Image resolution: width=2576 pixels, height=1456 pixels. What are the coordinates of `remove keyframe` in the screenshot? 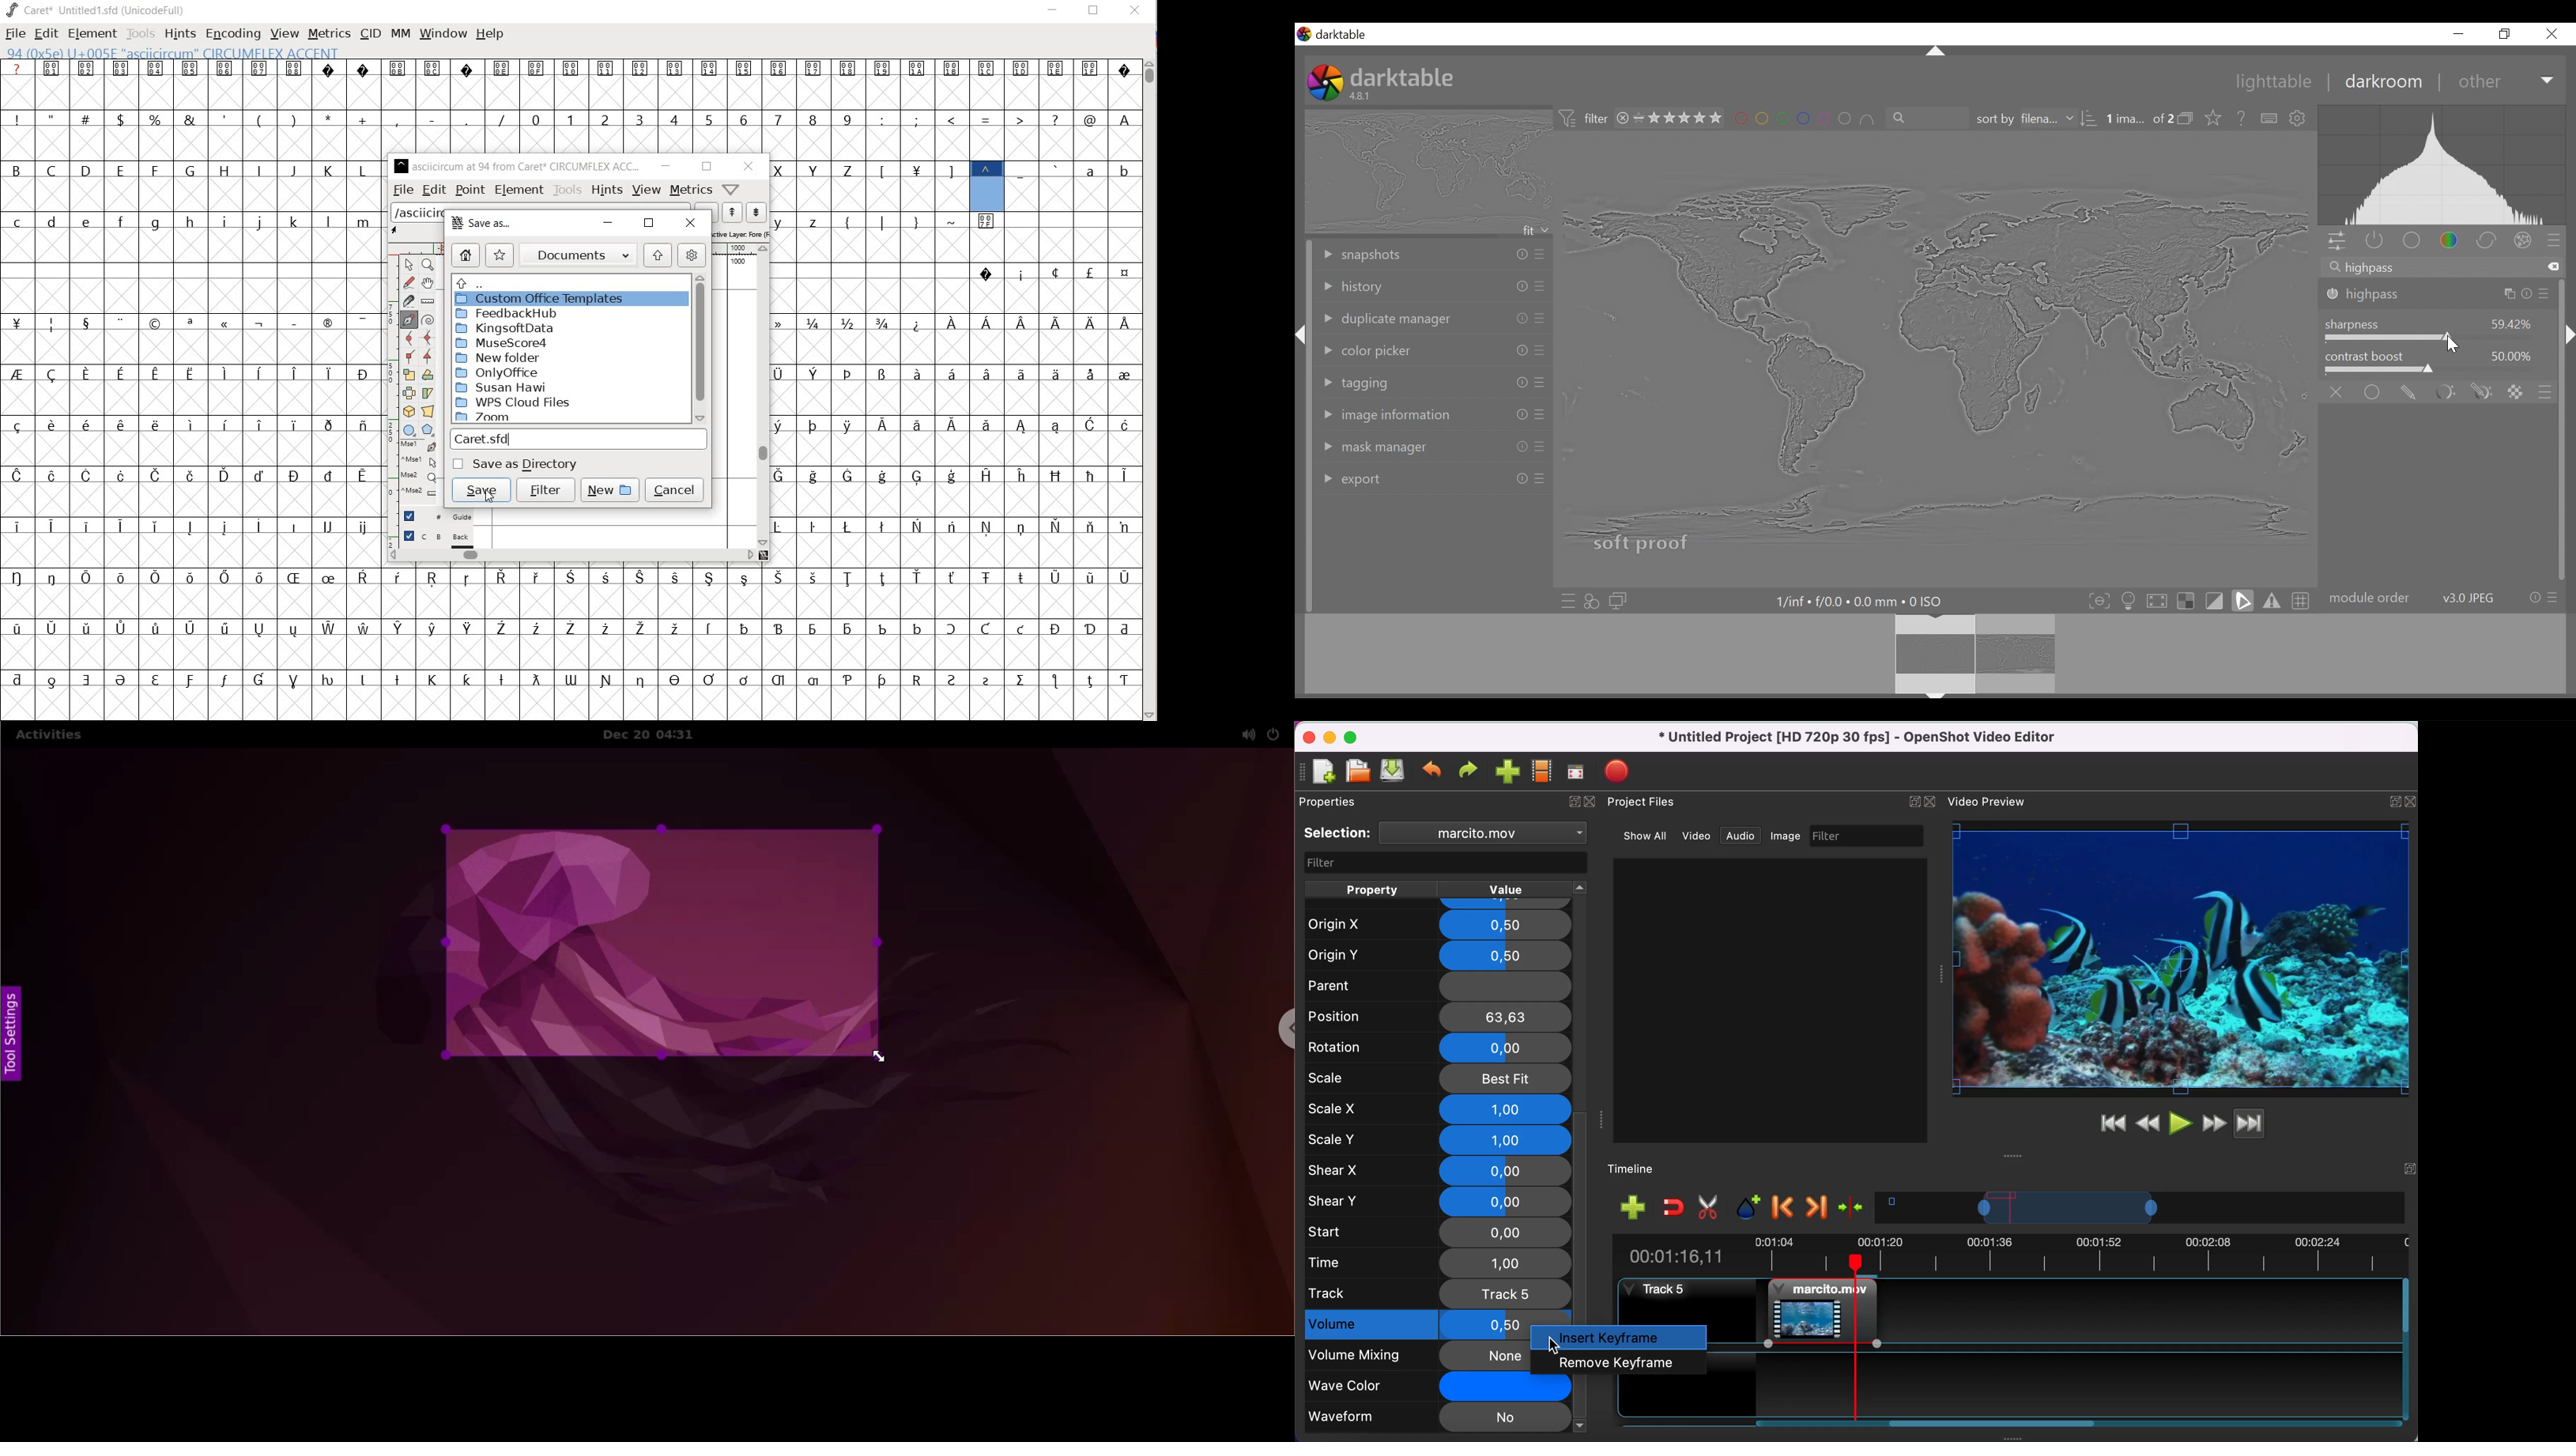 It's located at (1620, 1361).